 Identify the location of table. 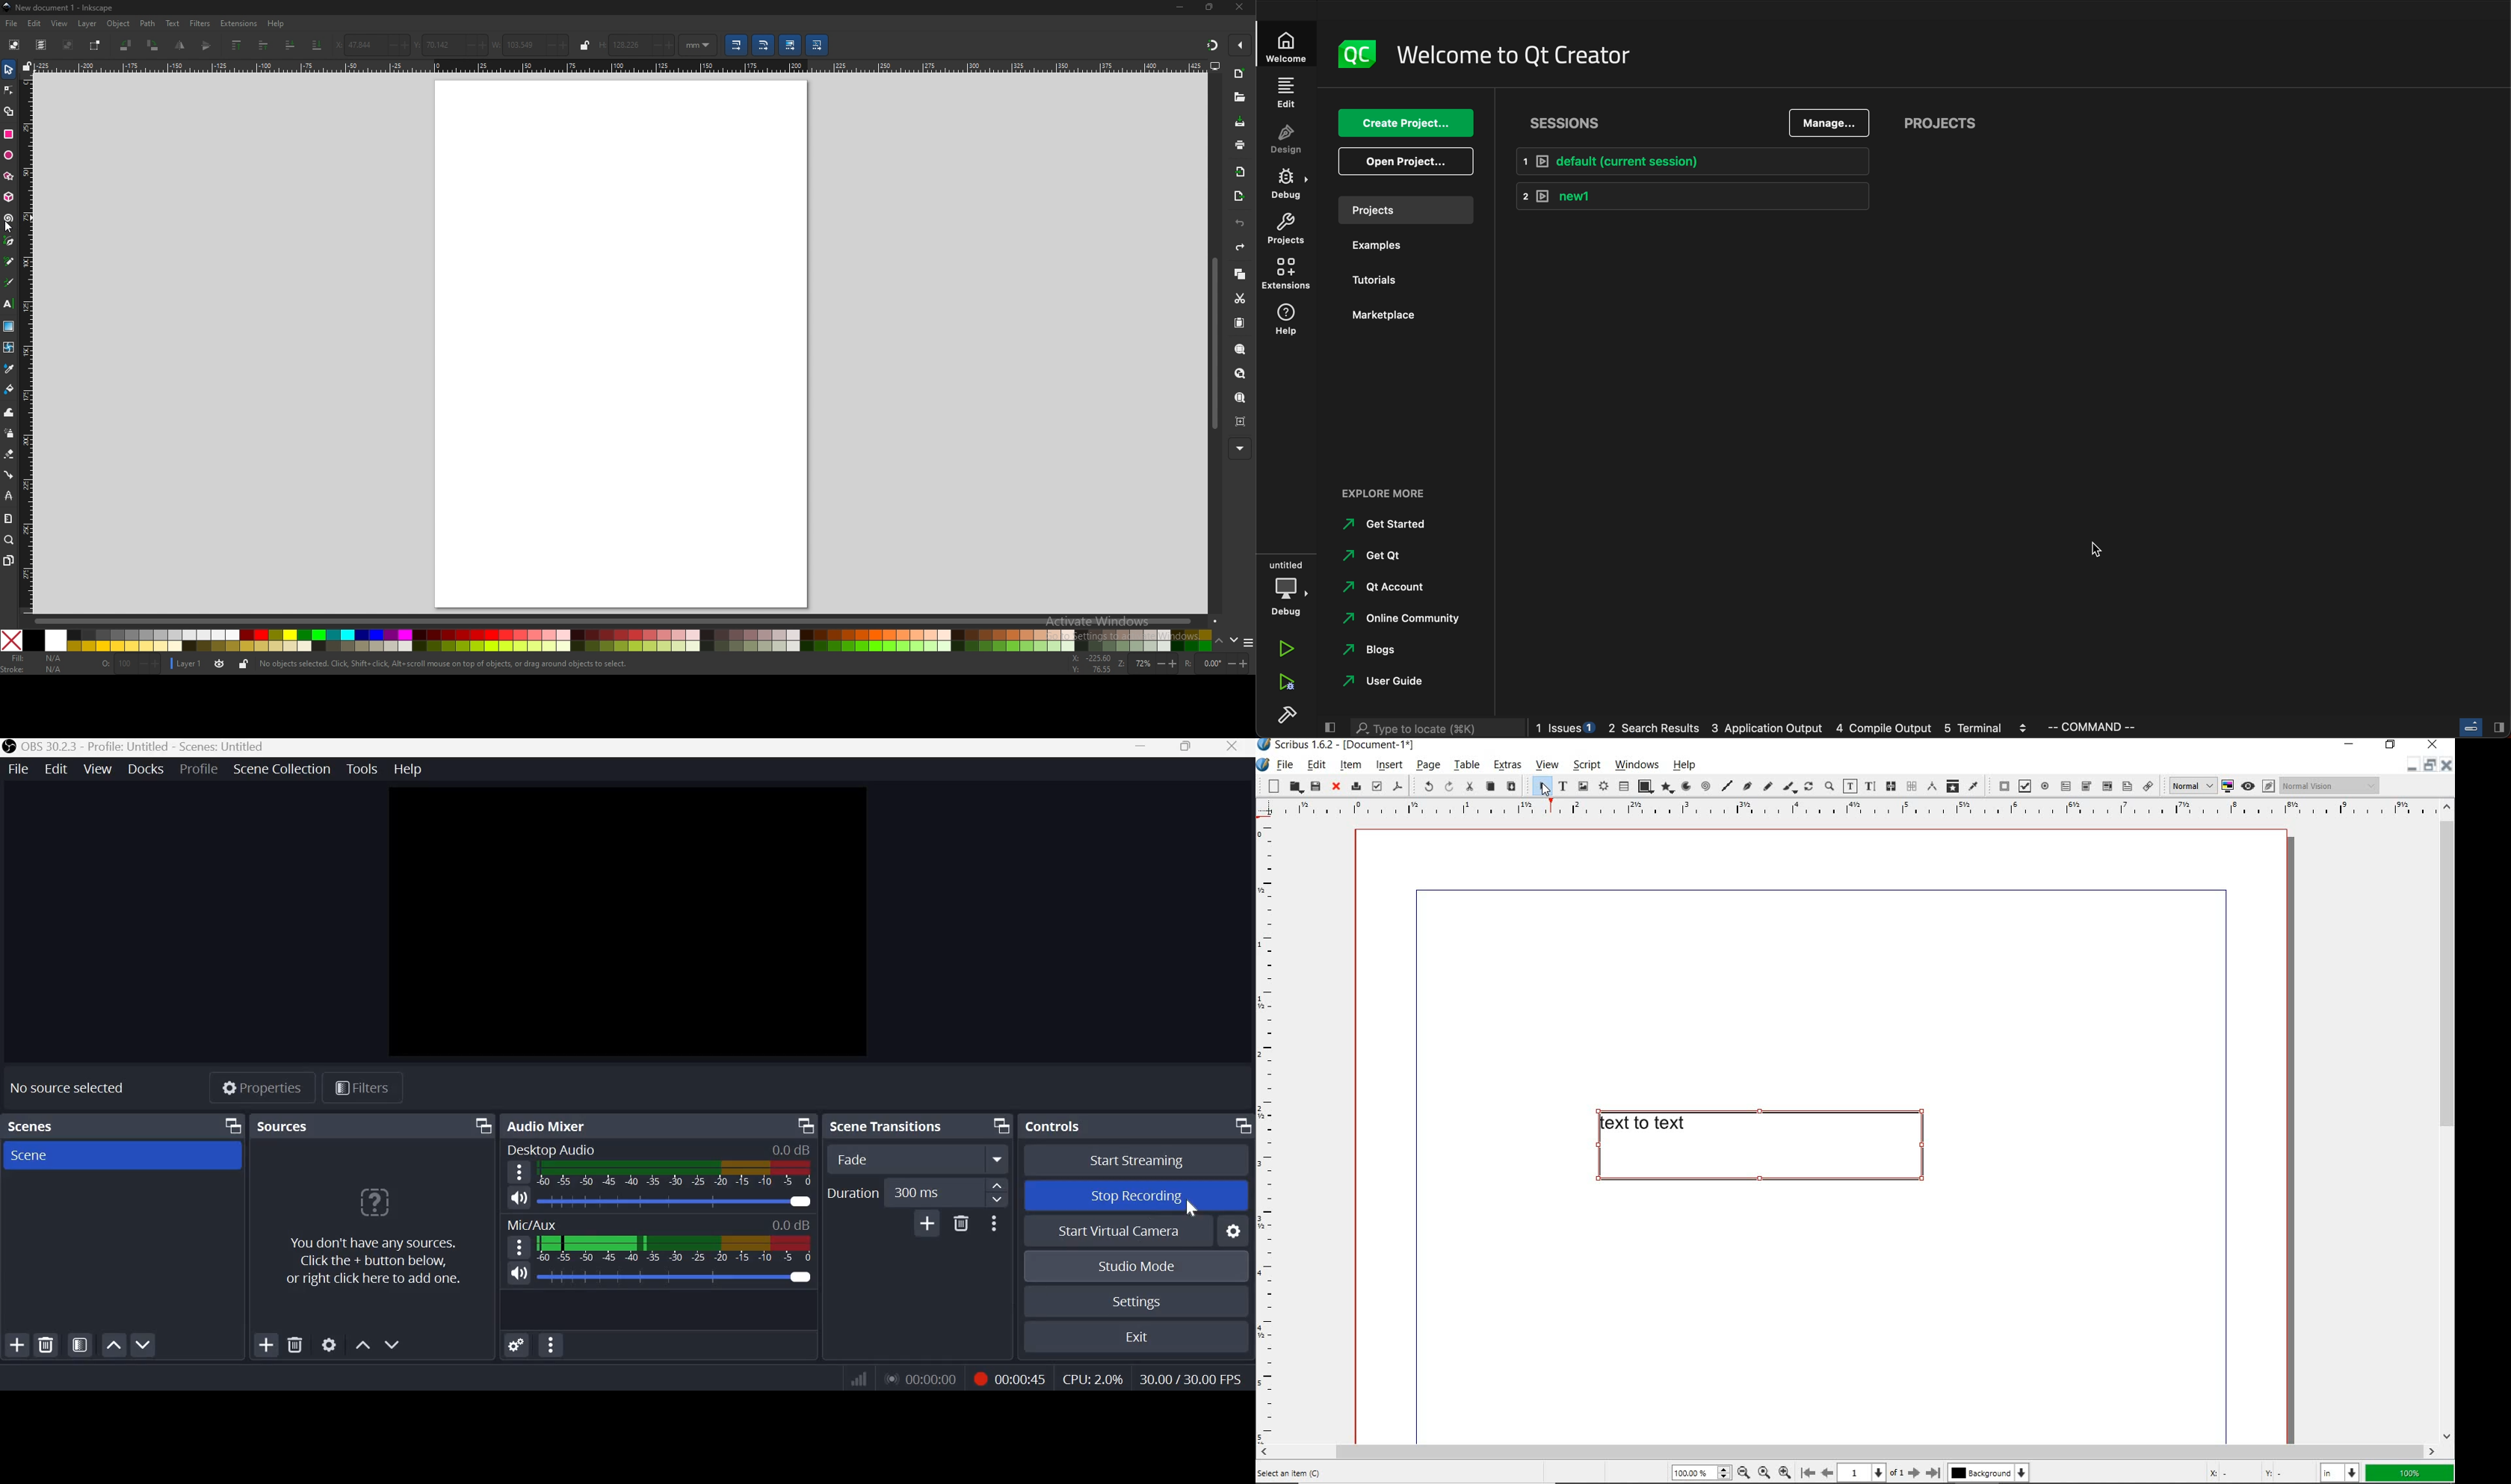
(1624, 787).